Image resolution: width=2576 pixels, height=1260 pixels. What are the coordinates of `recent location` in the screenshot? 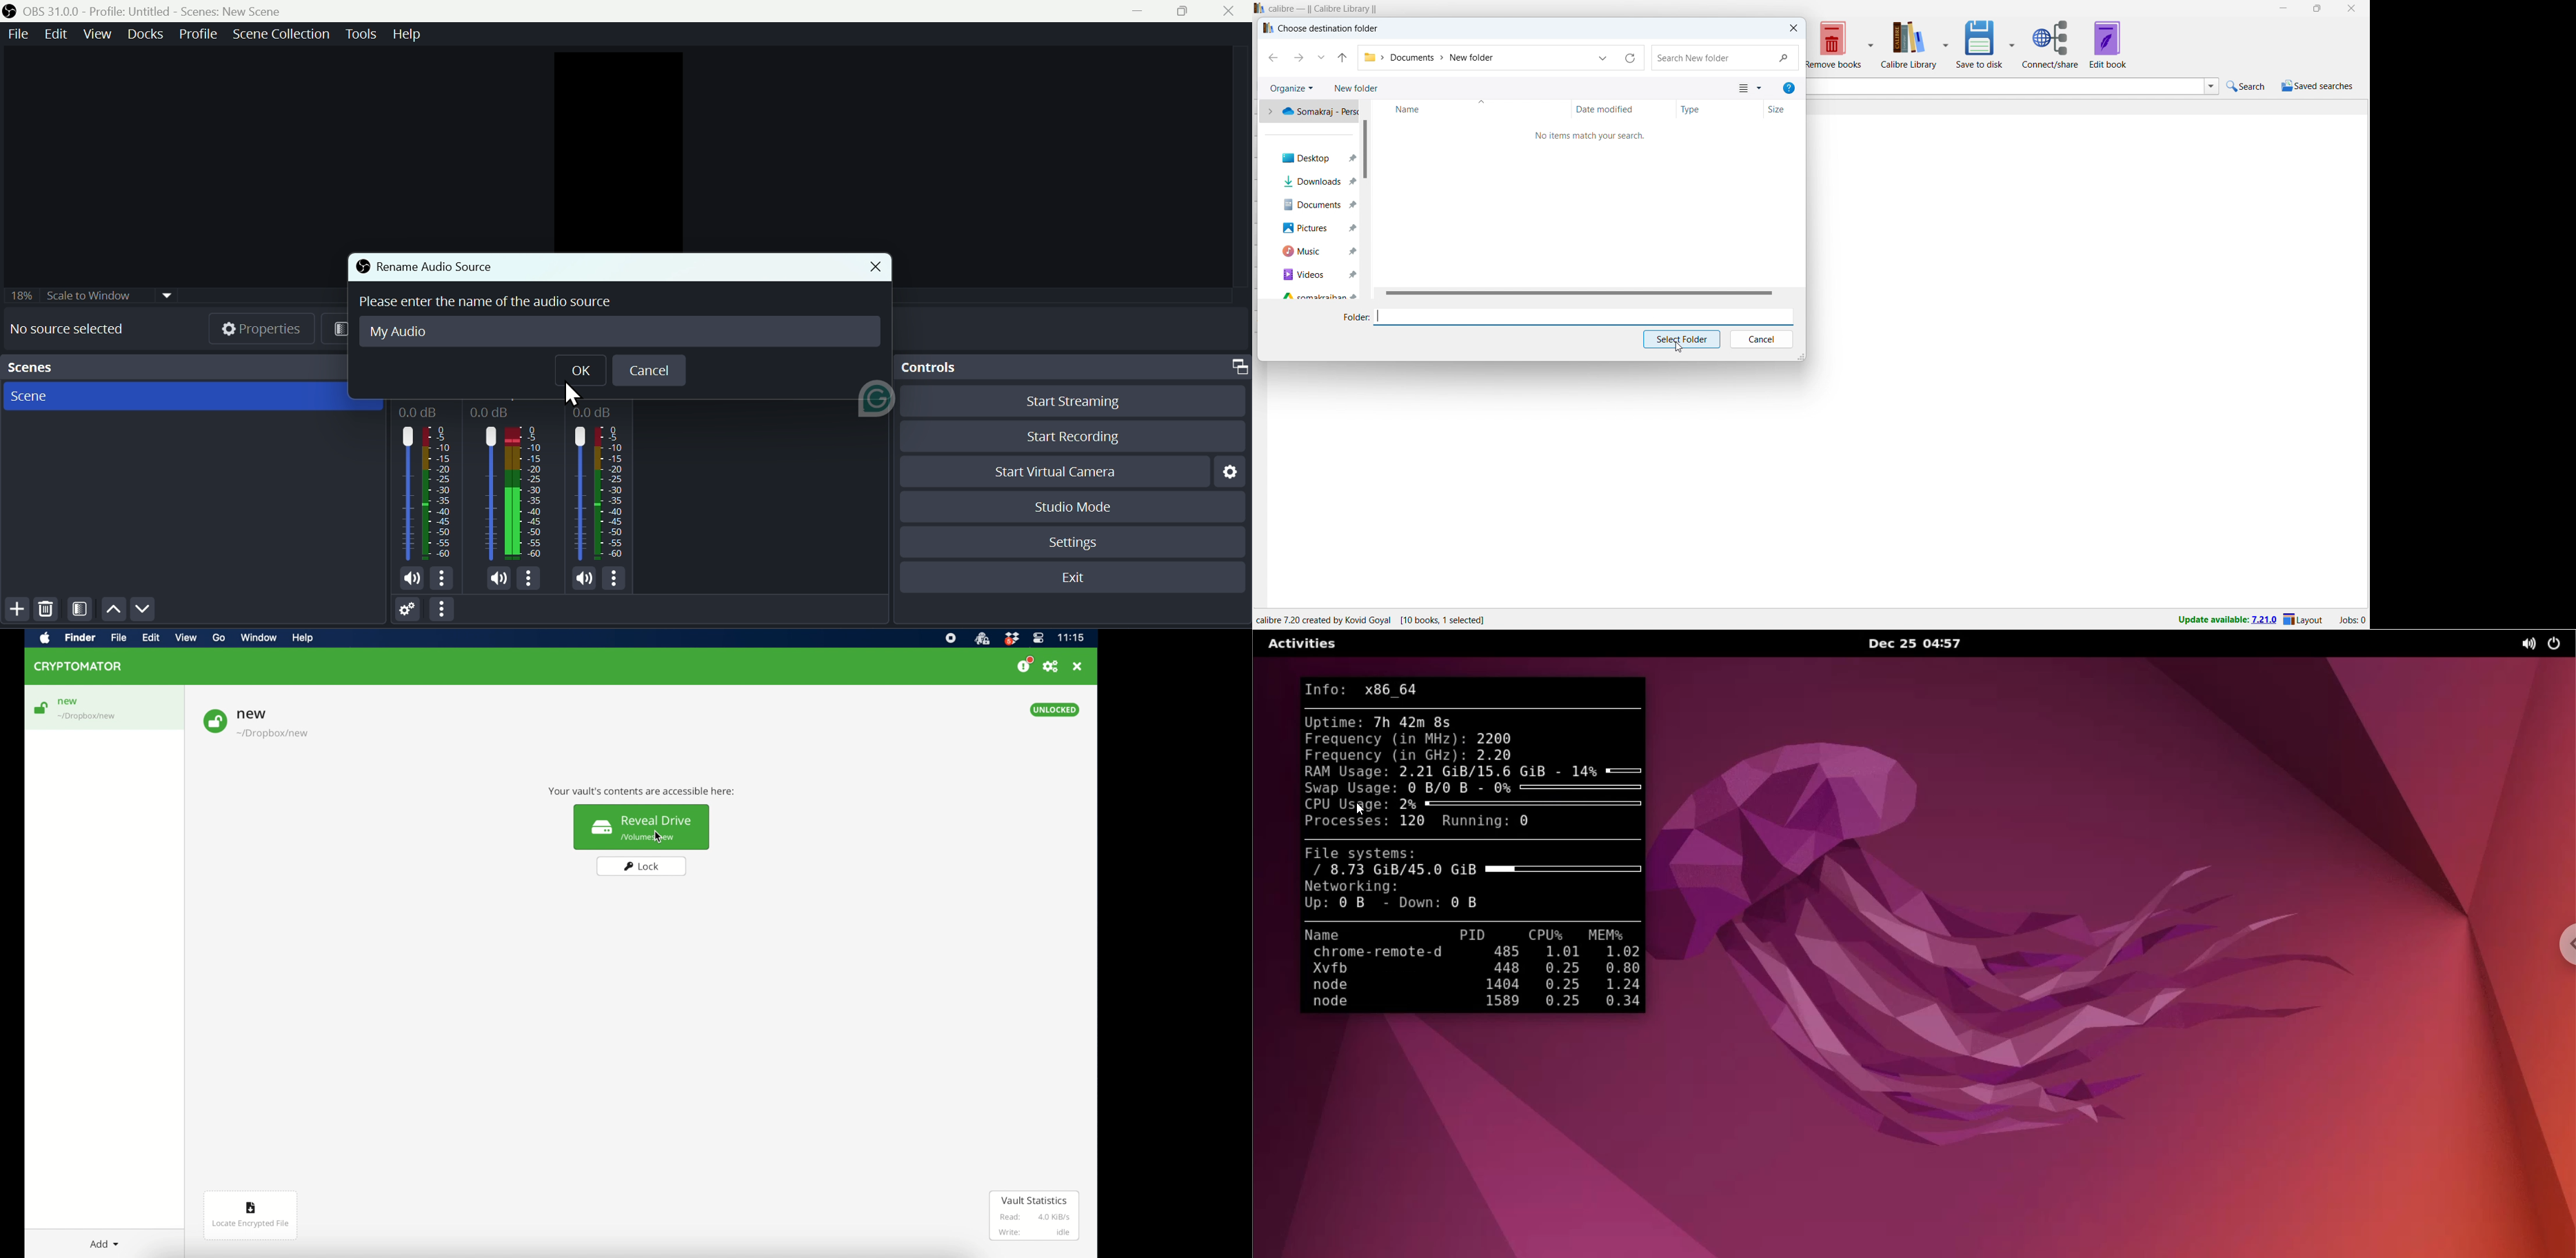 It's located at (1321, 57).